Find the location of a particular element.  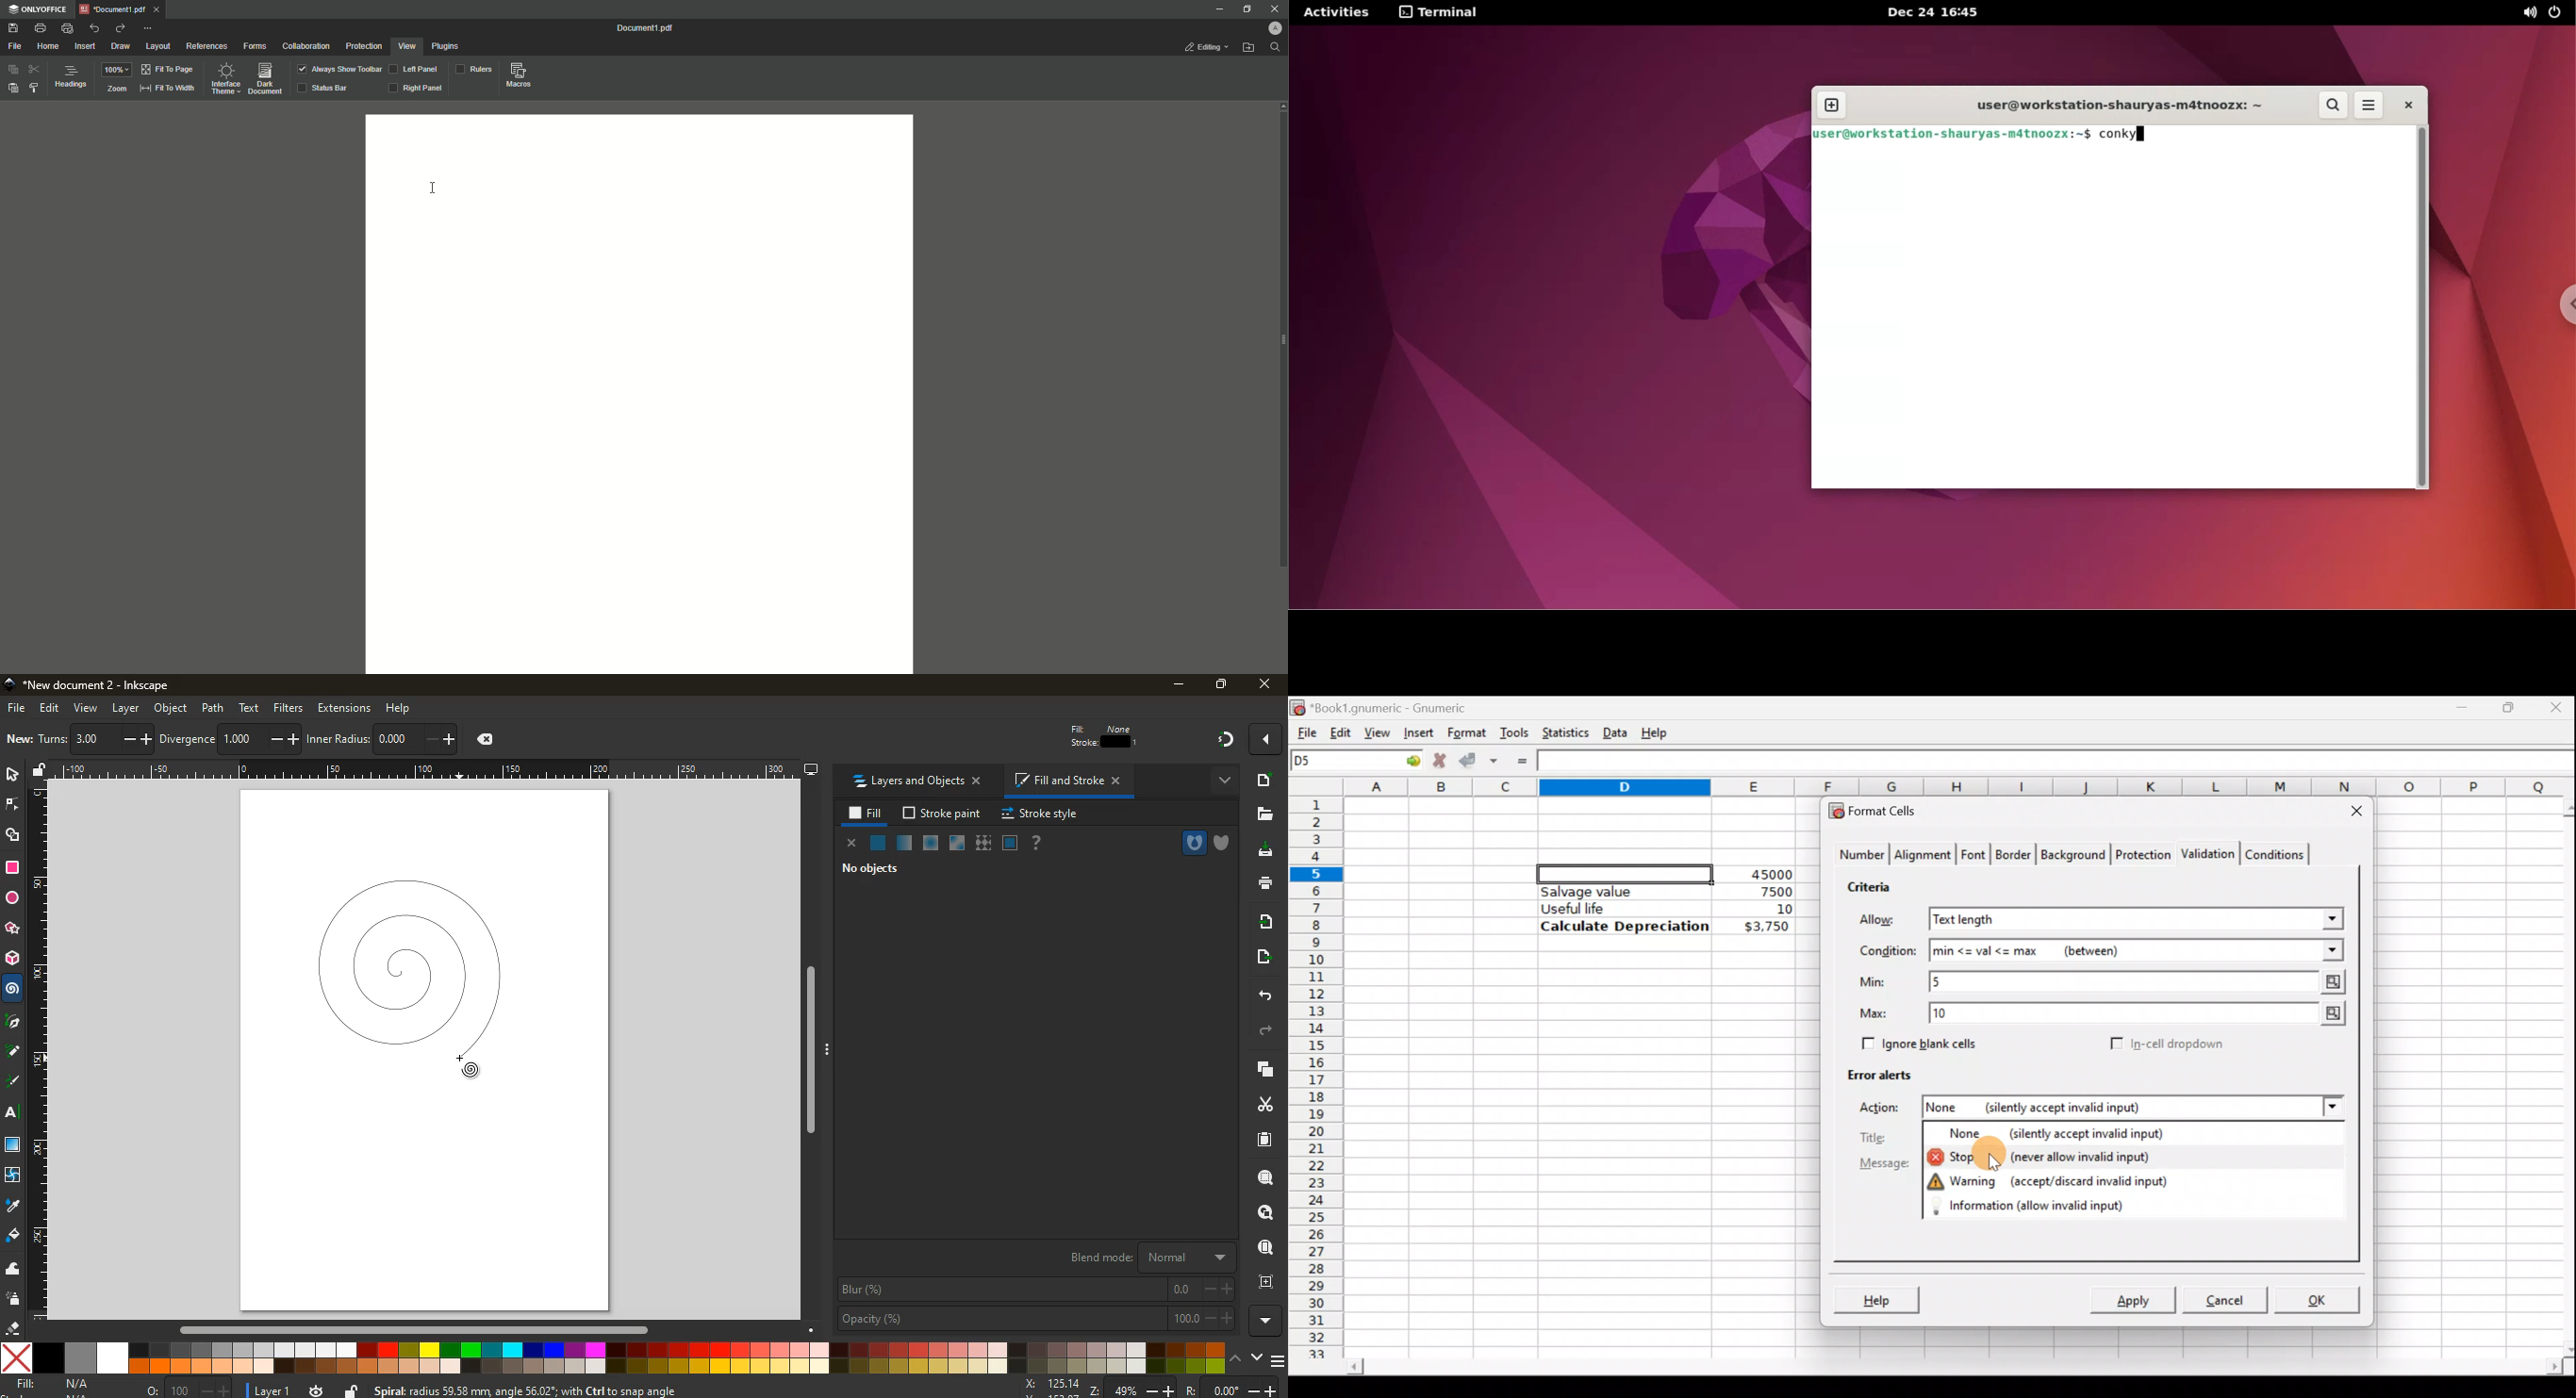

Headings is located at coordinates (70, 78).